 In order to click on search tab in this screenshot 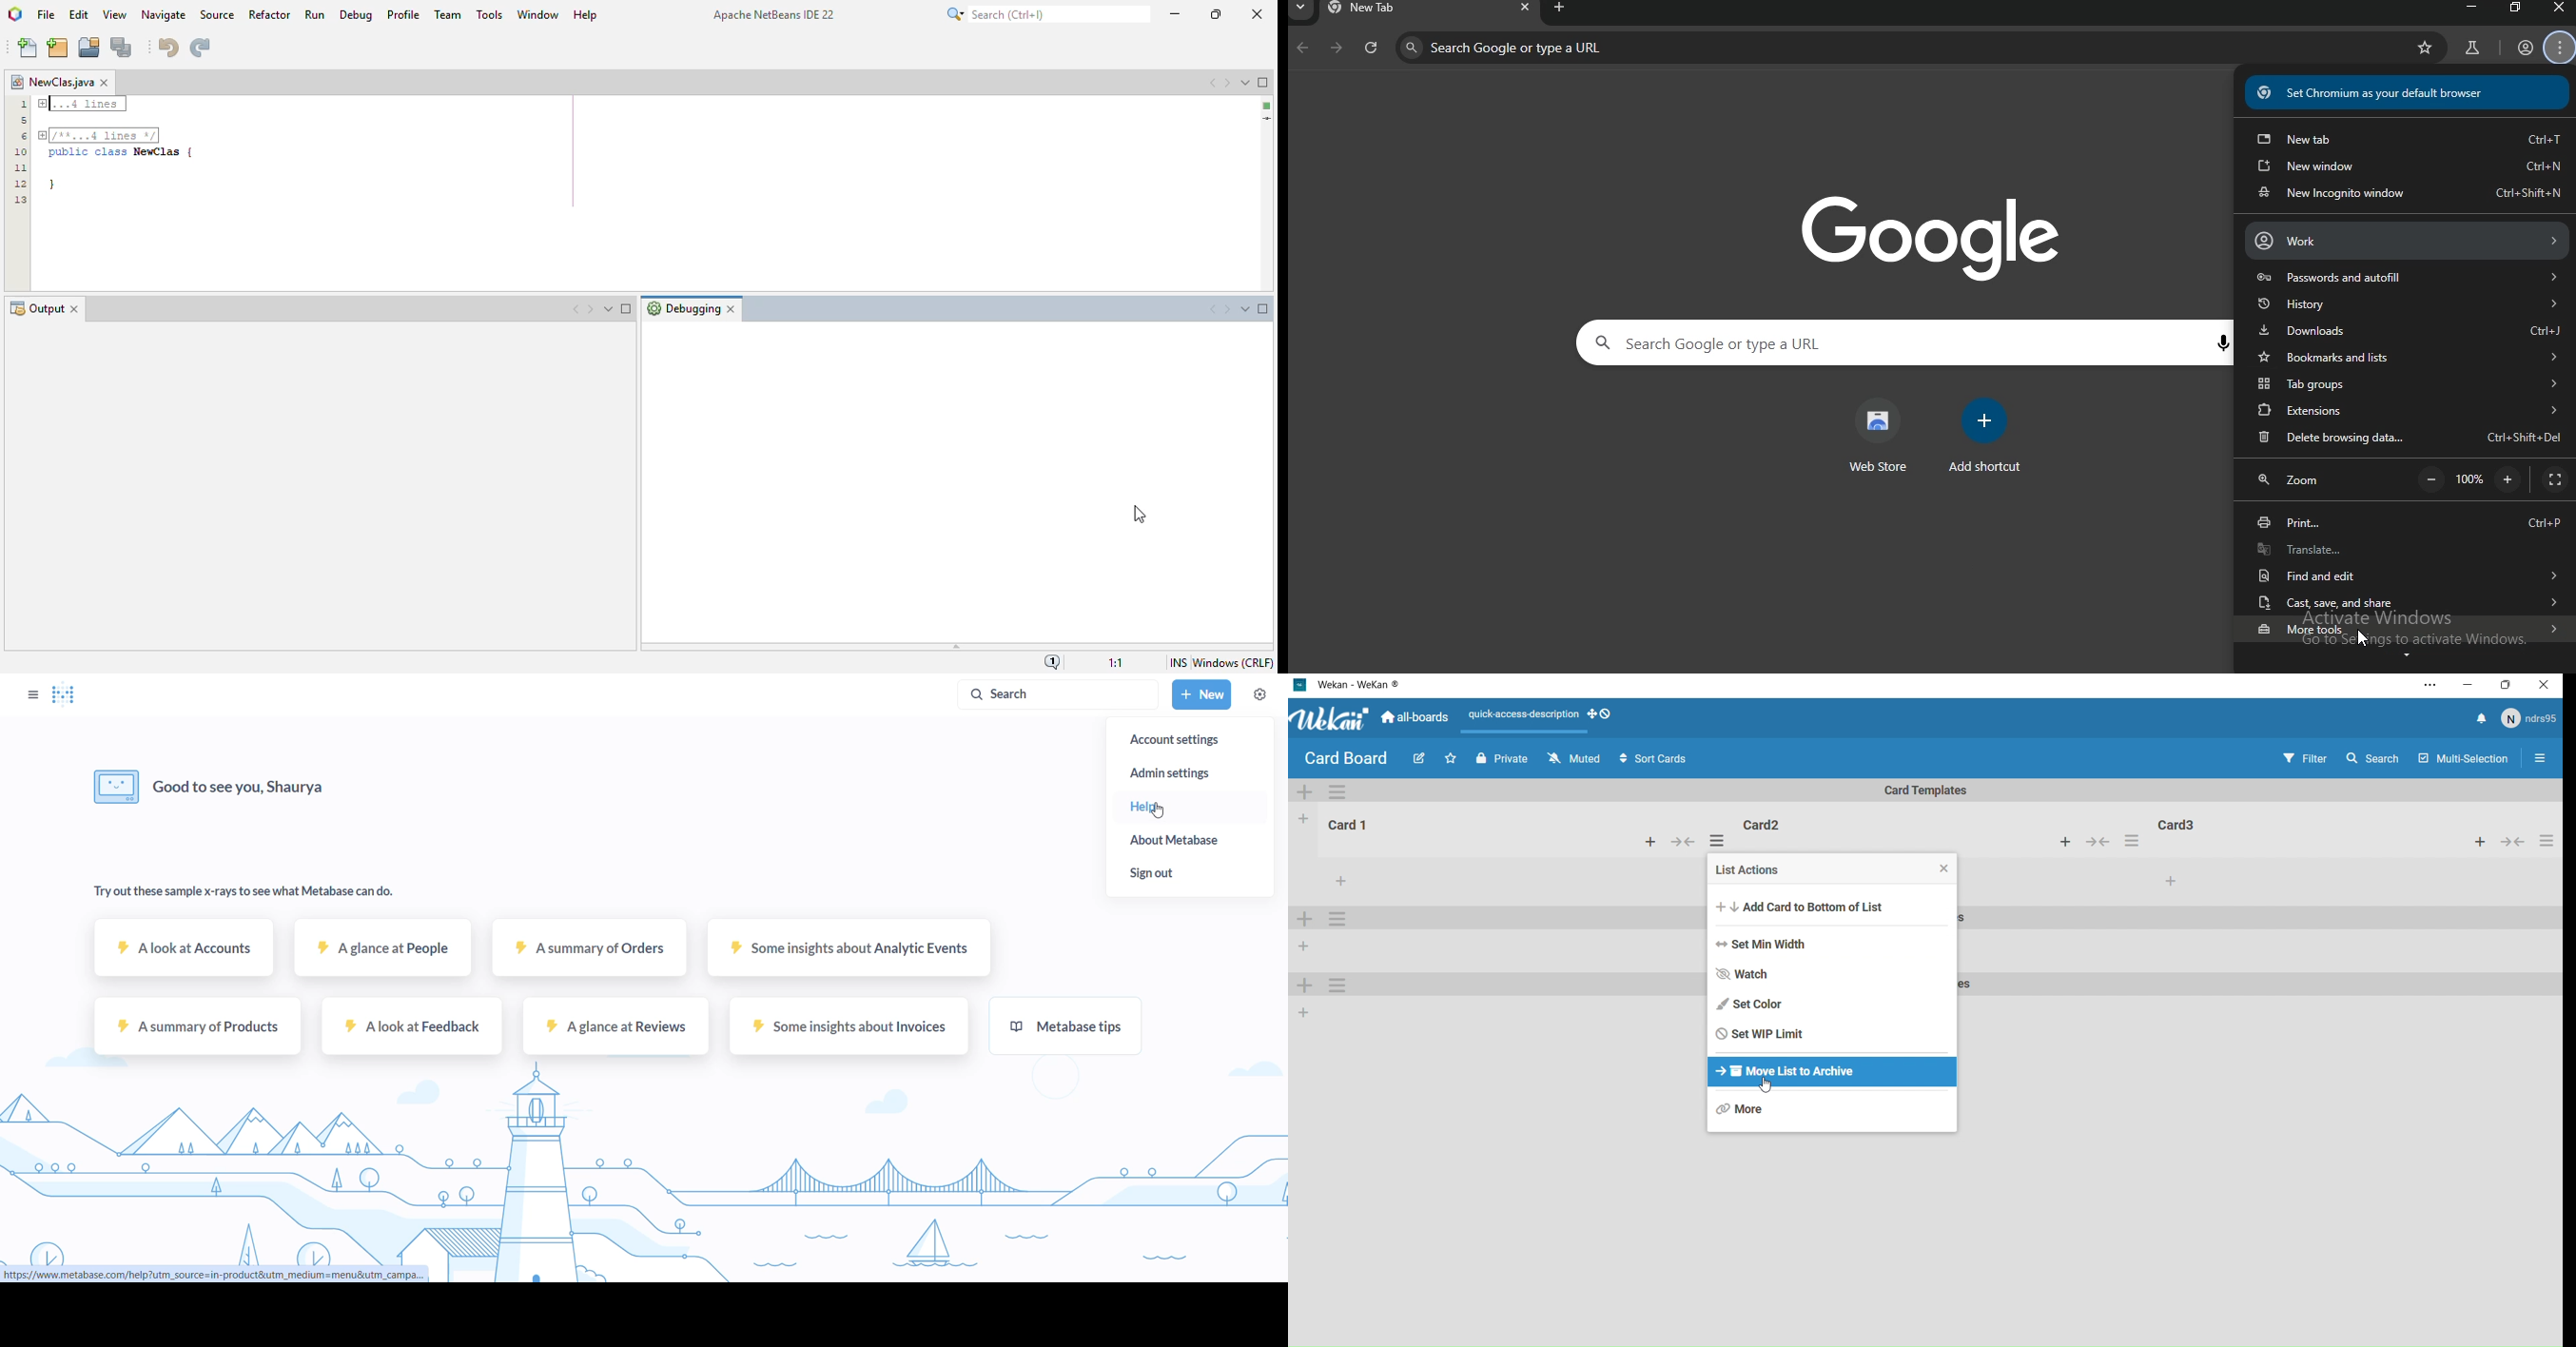, I will do `click(1302, 9)`.